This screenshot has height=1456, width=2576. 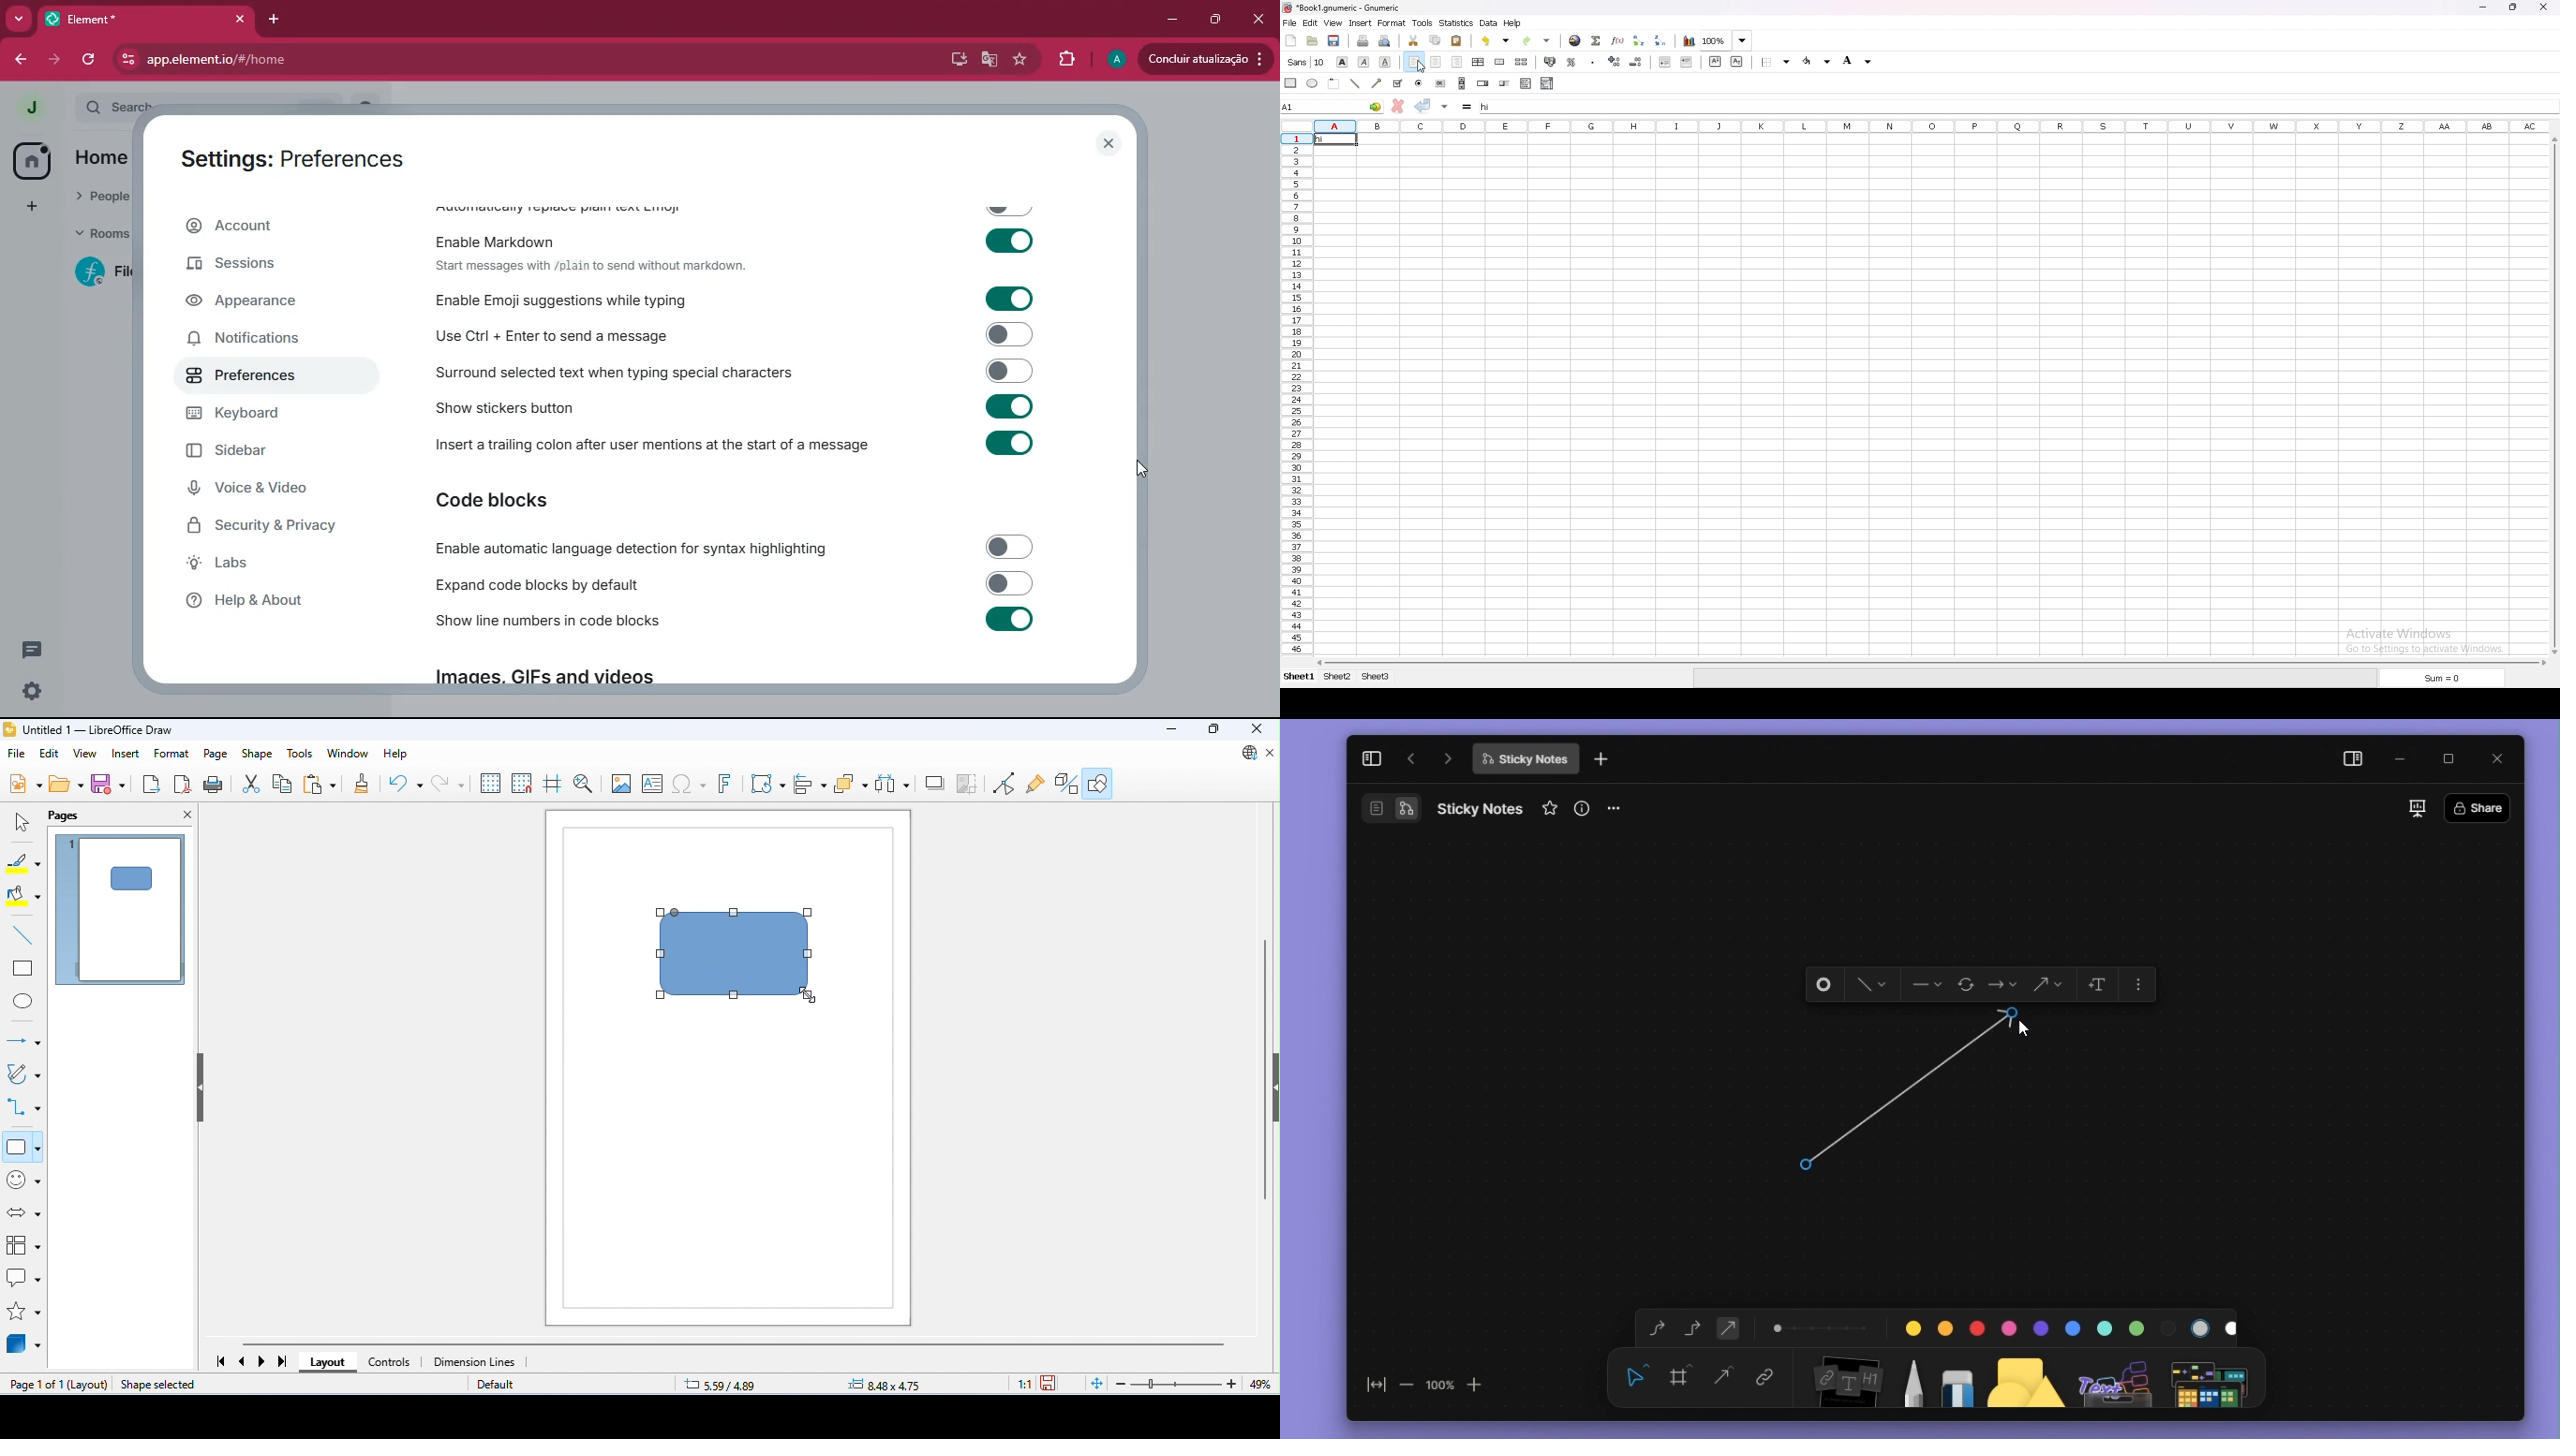 What do you see at coordinates (1931, 661) in the screenshot?
I see `scroll bar` at bounding box center [1931, 661].